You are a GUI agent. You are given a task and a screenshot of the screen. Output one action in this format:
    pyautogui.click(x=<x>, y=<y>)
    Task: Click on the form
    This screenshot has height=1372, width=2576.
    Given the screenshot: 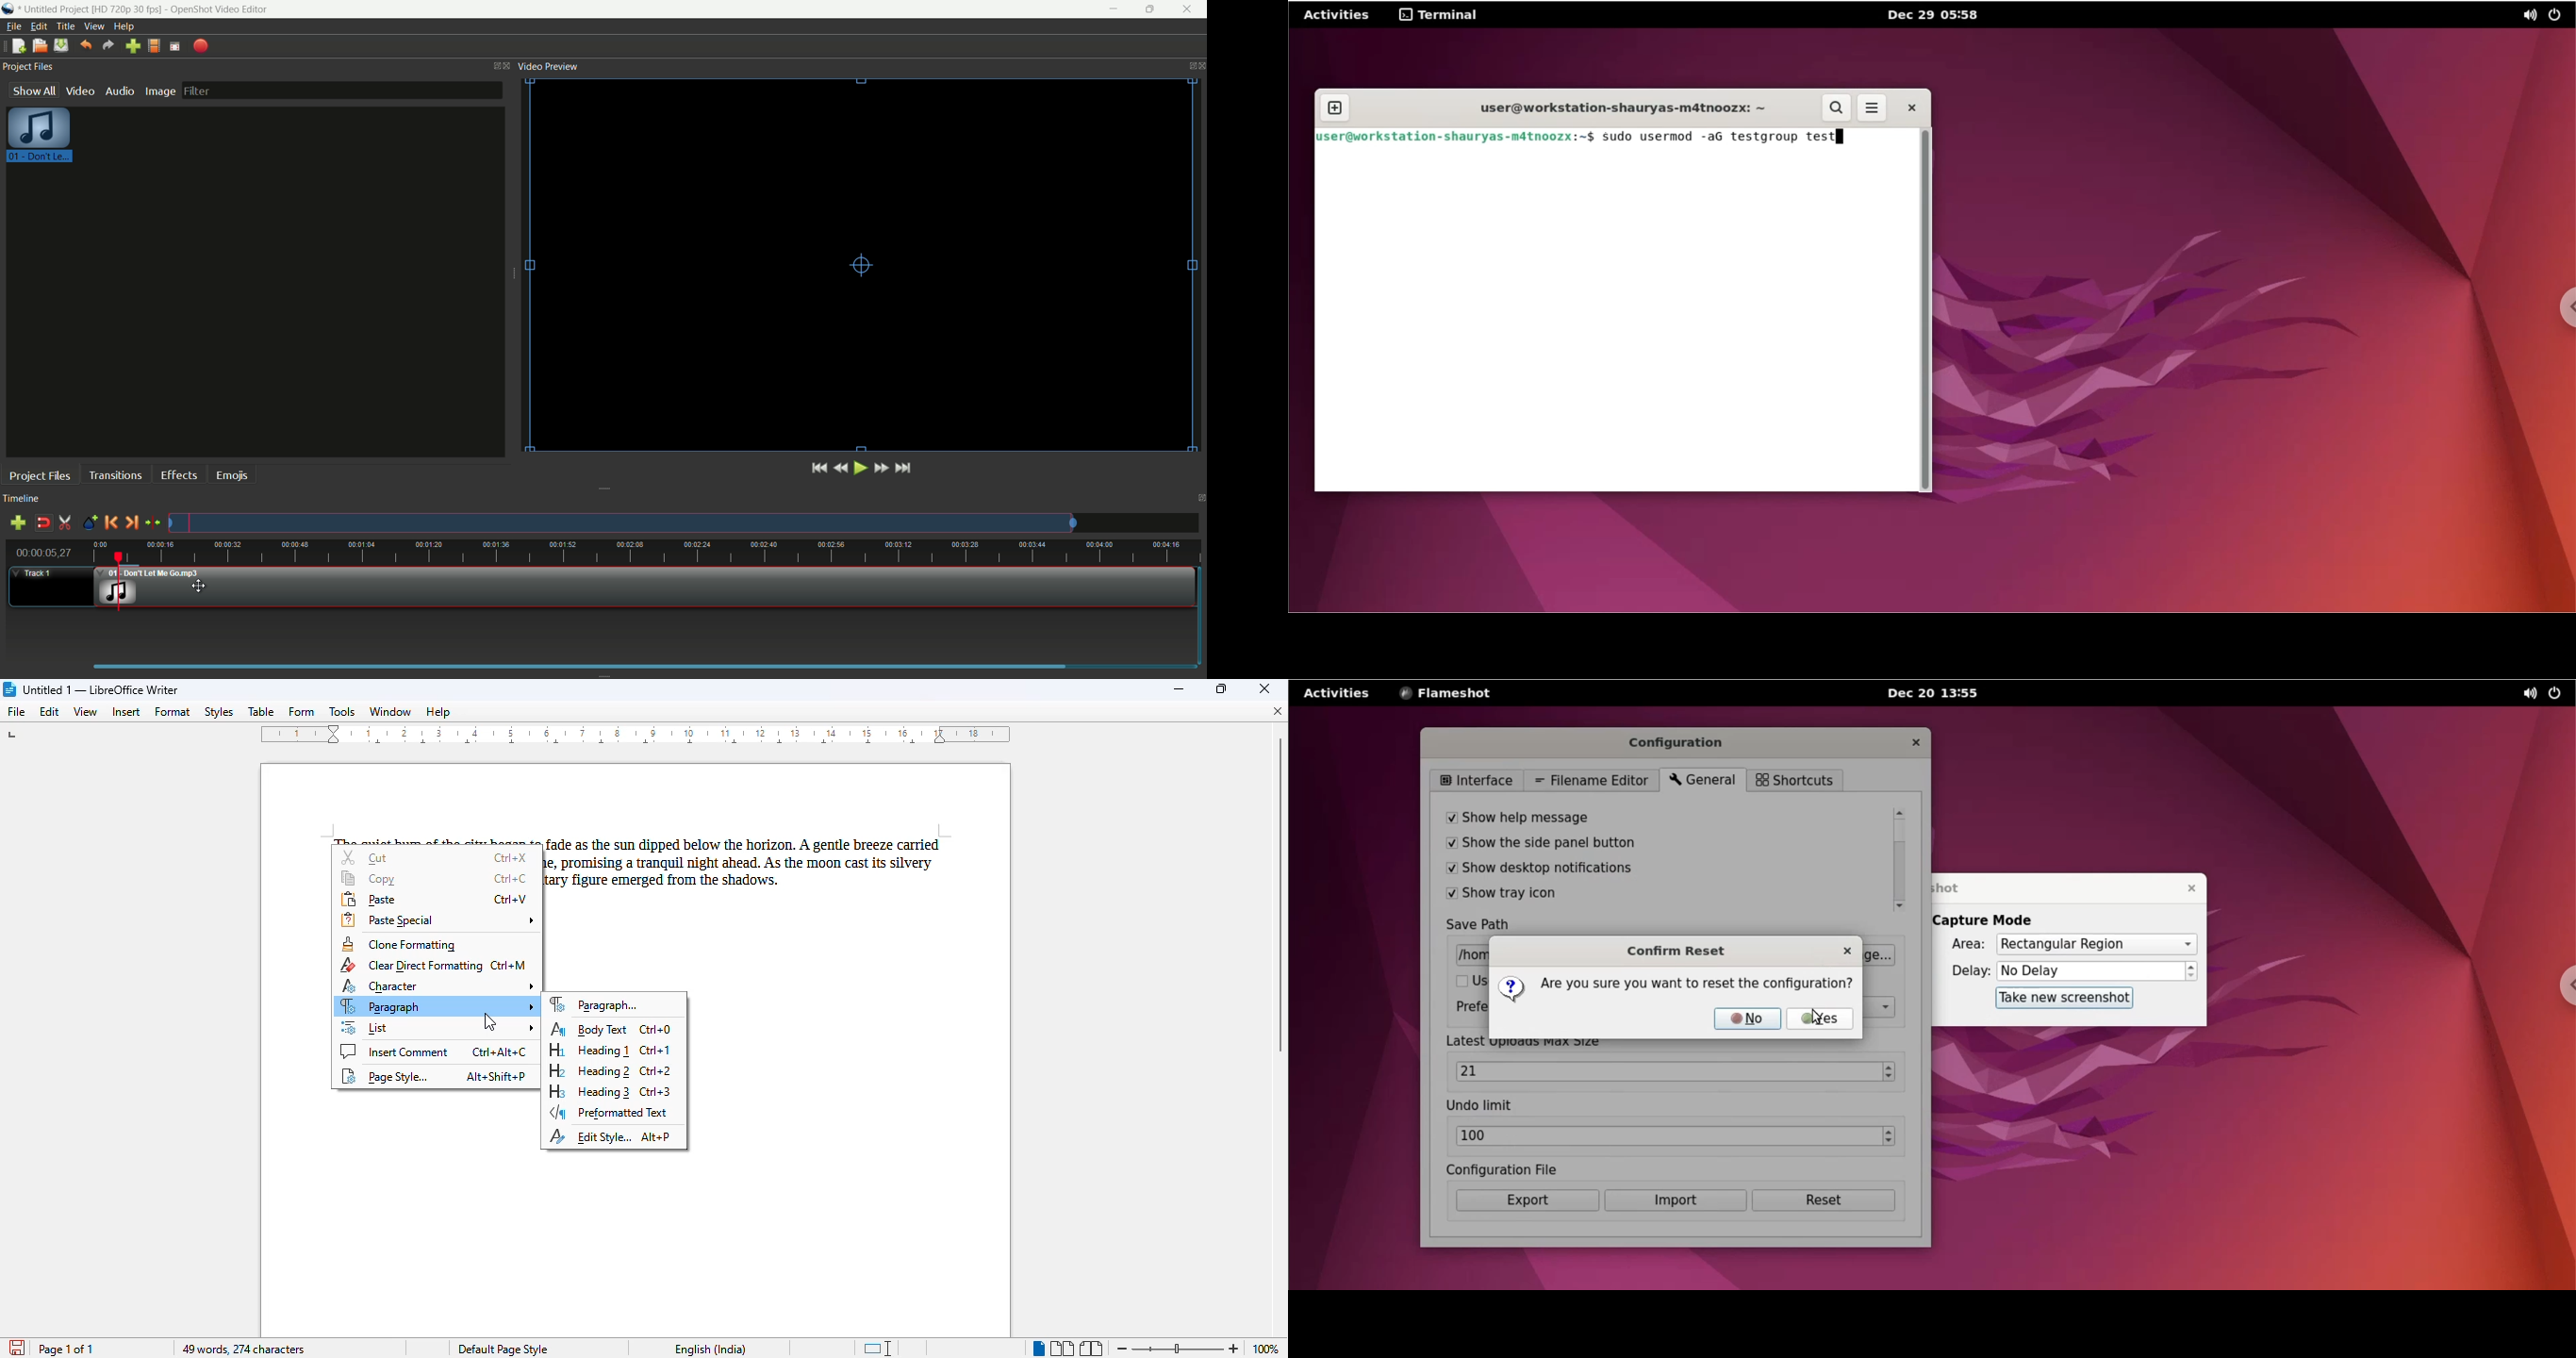 What is the action you would take?
    pyautogui.click(x=300, y=709)
    